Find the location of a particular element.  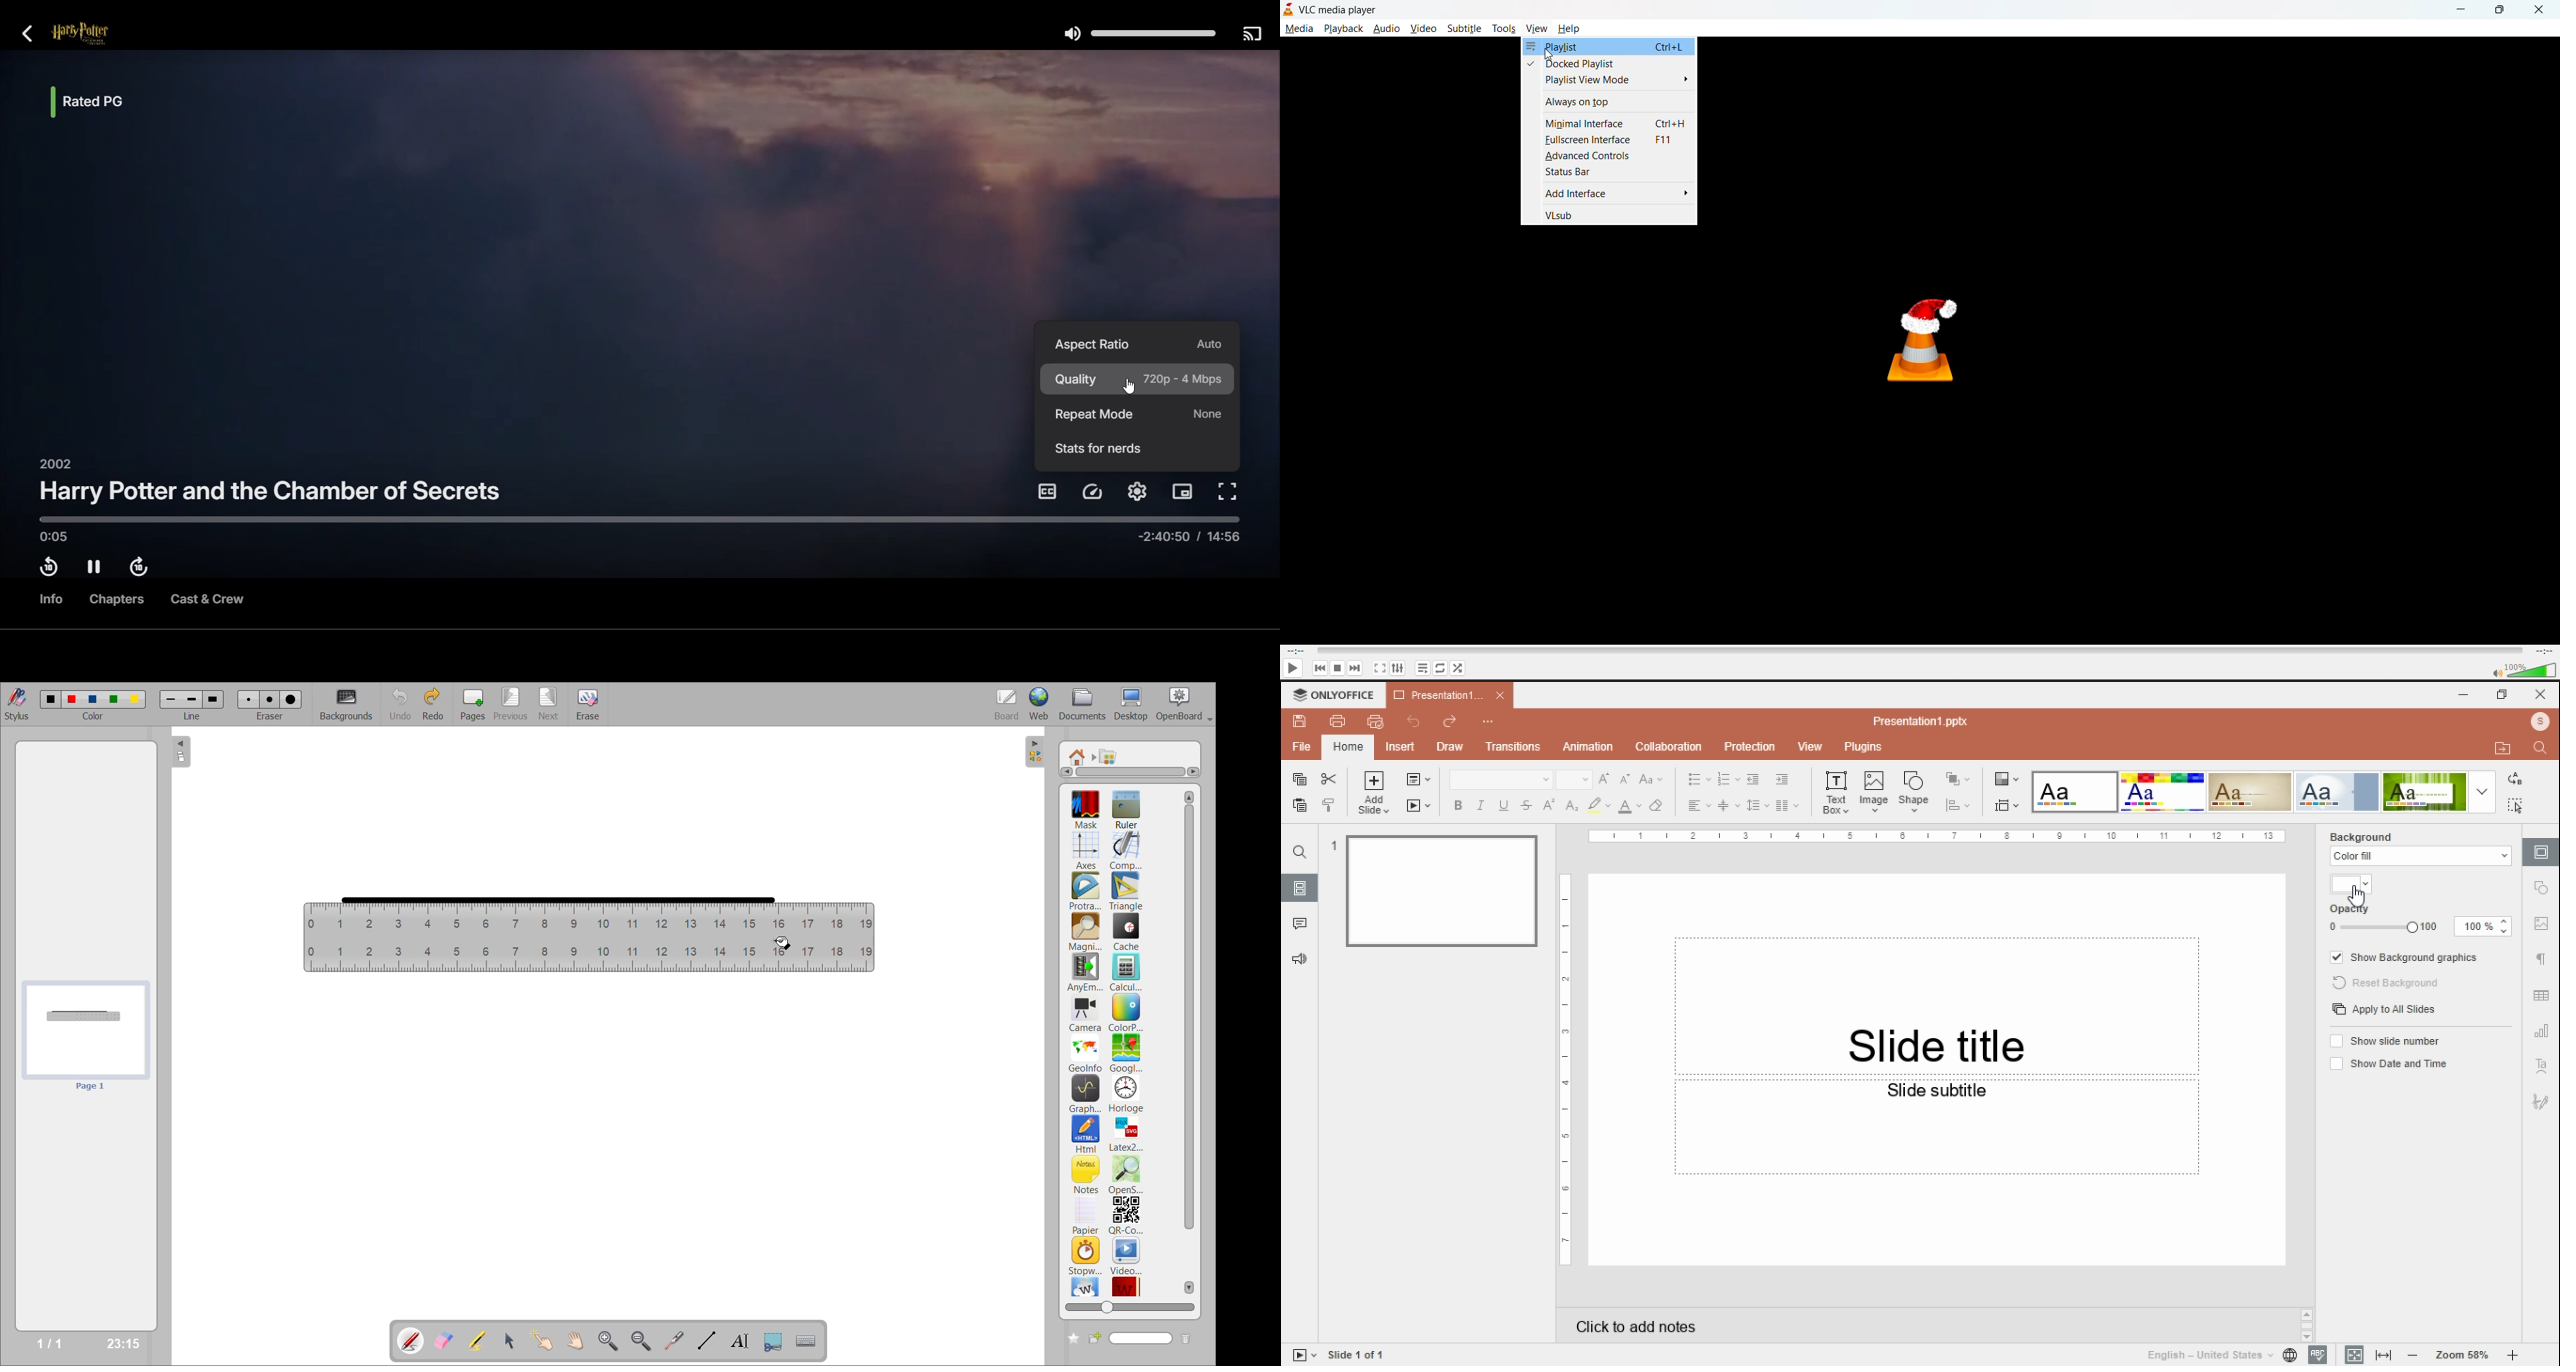

animation is located at coordinates (1585, 747).